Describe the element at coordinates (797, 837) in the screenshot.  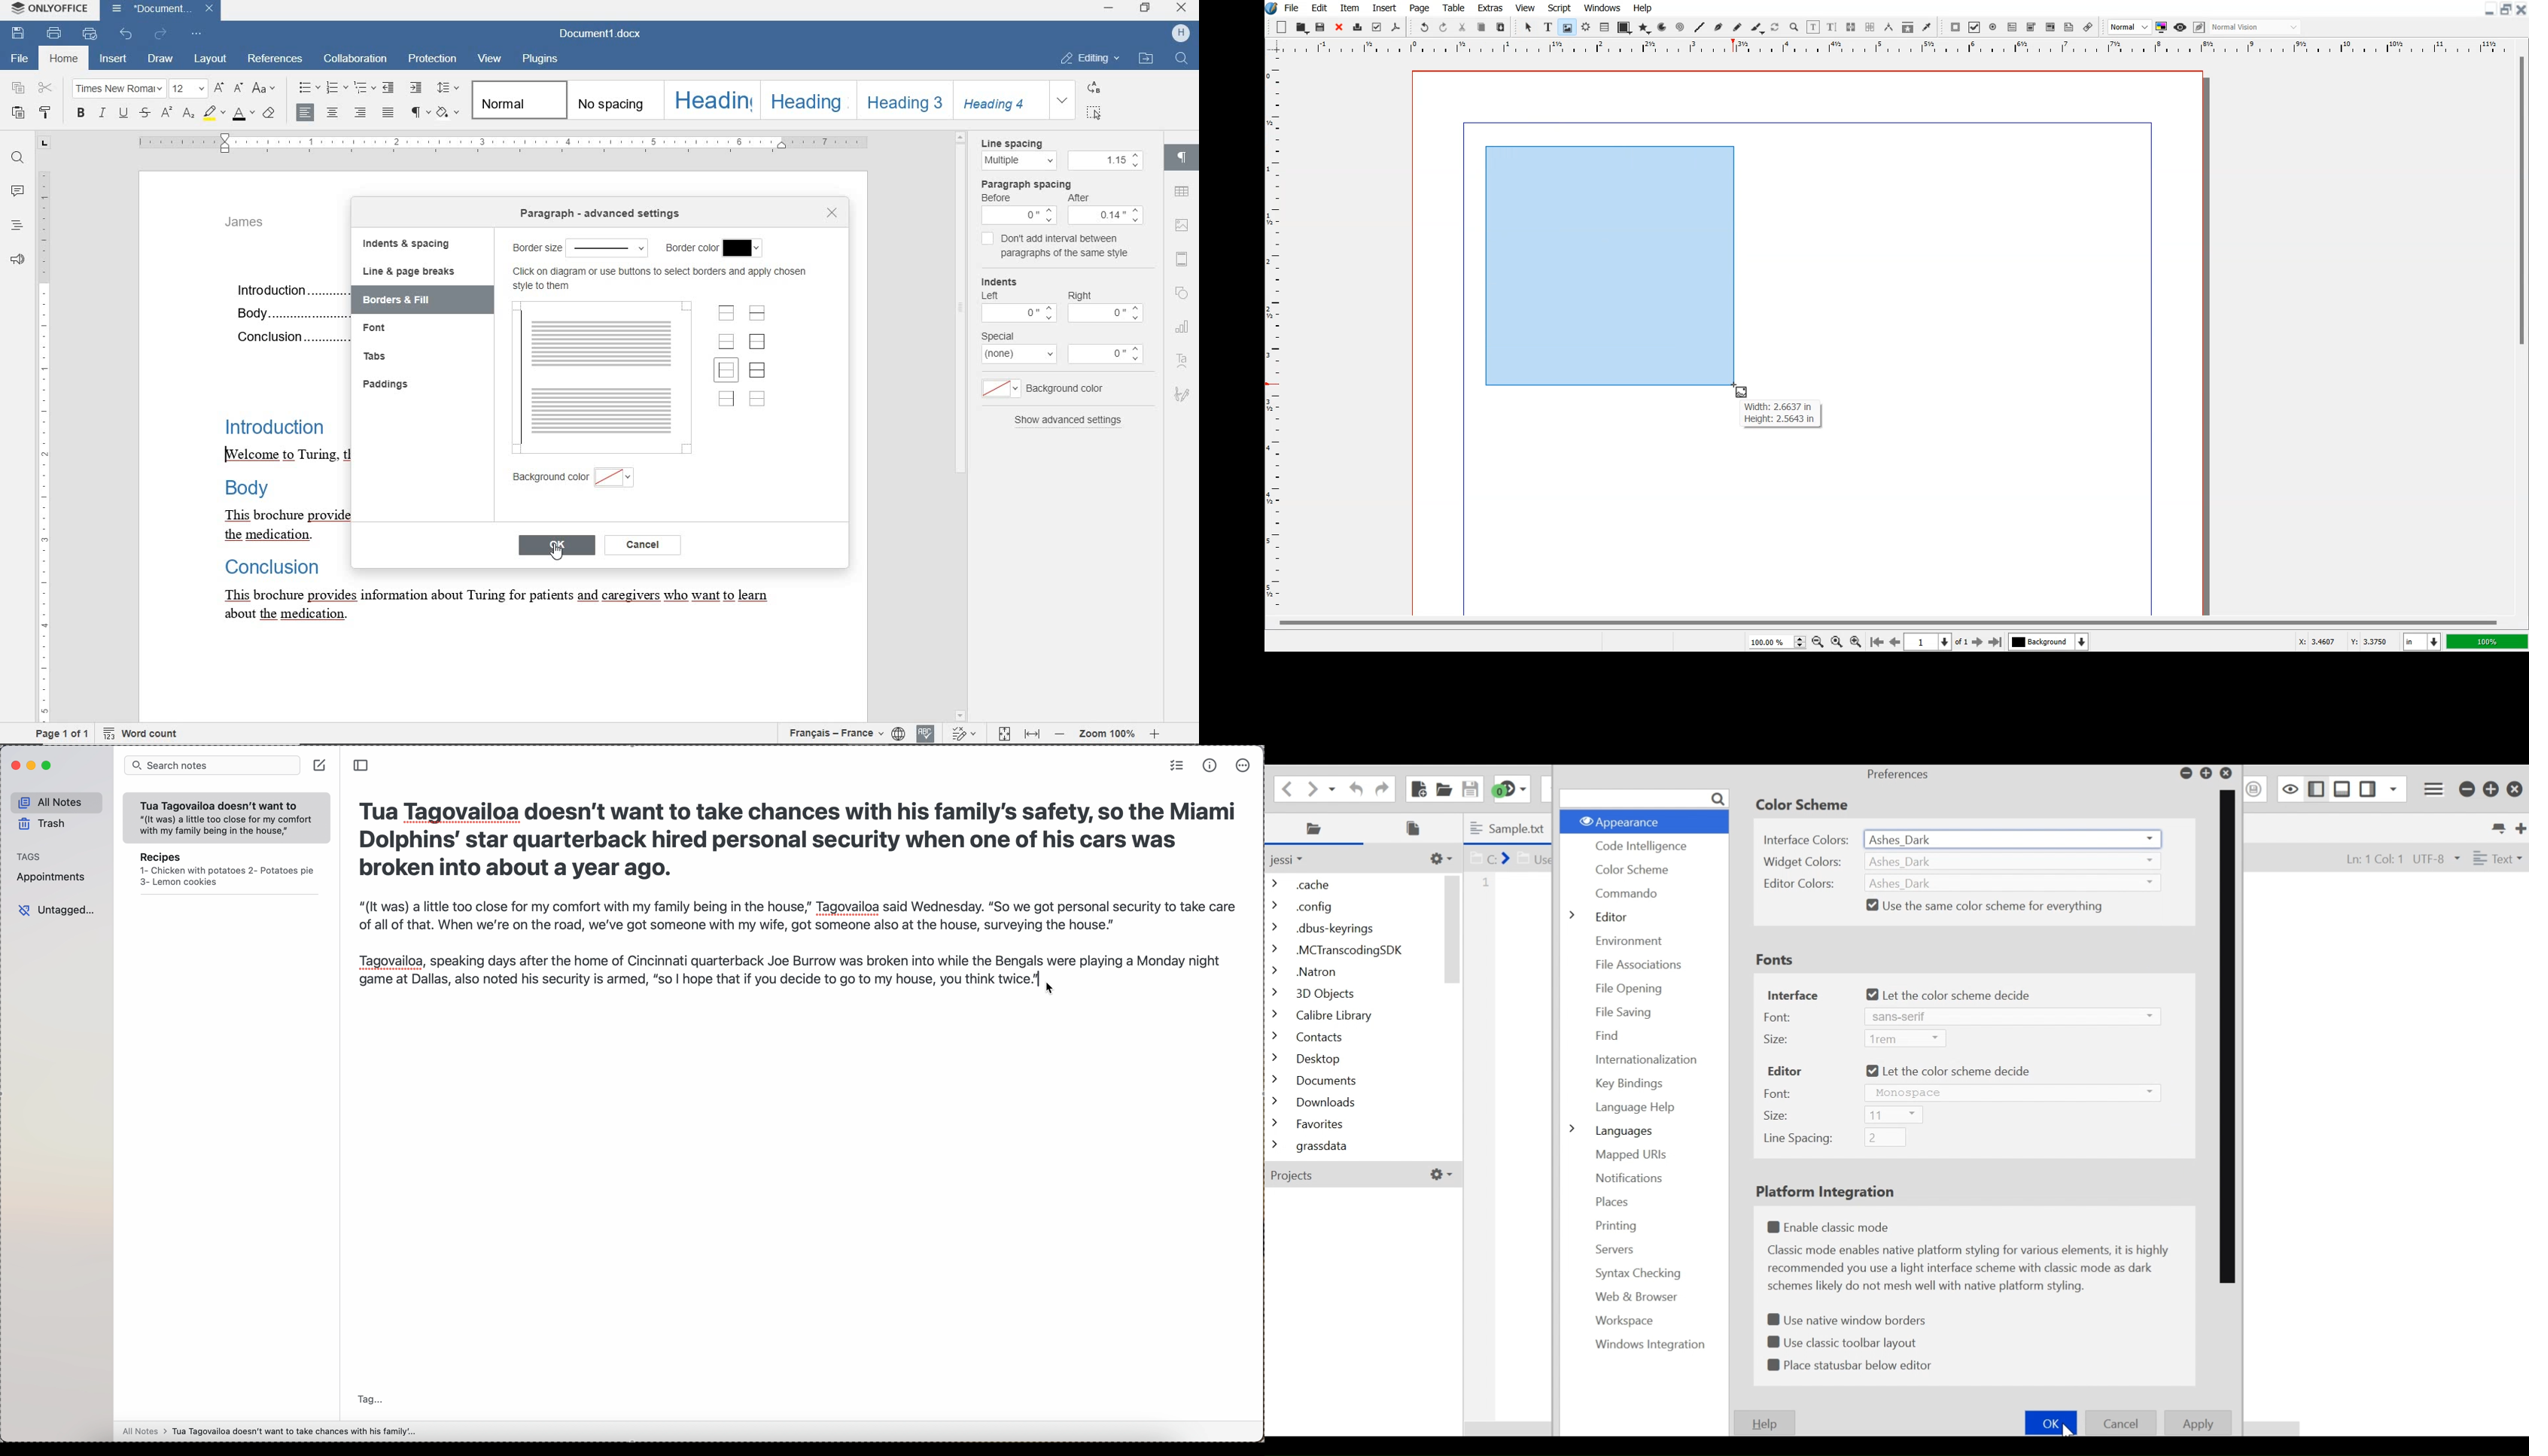
I see `Tua Tagovailoa doesn't want to take chances with his family's safety, so the Miami
Dolphins’ star quarterback hired personal security when one of his cars was
broken into about a vear ago.` at that location.